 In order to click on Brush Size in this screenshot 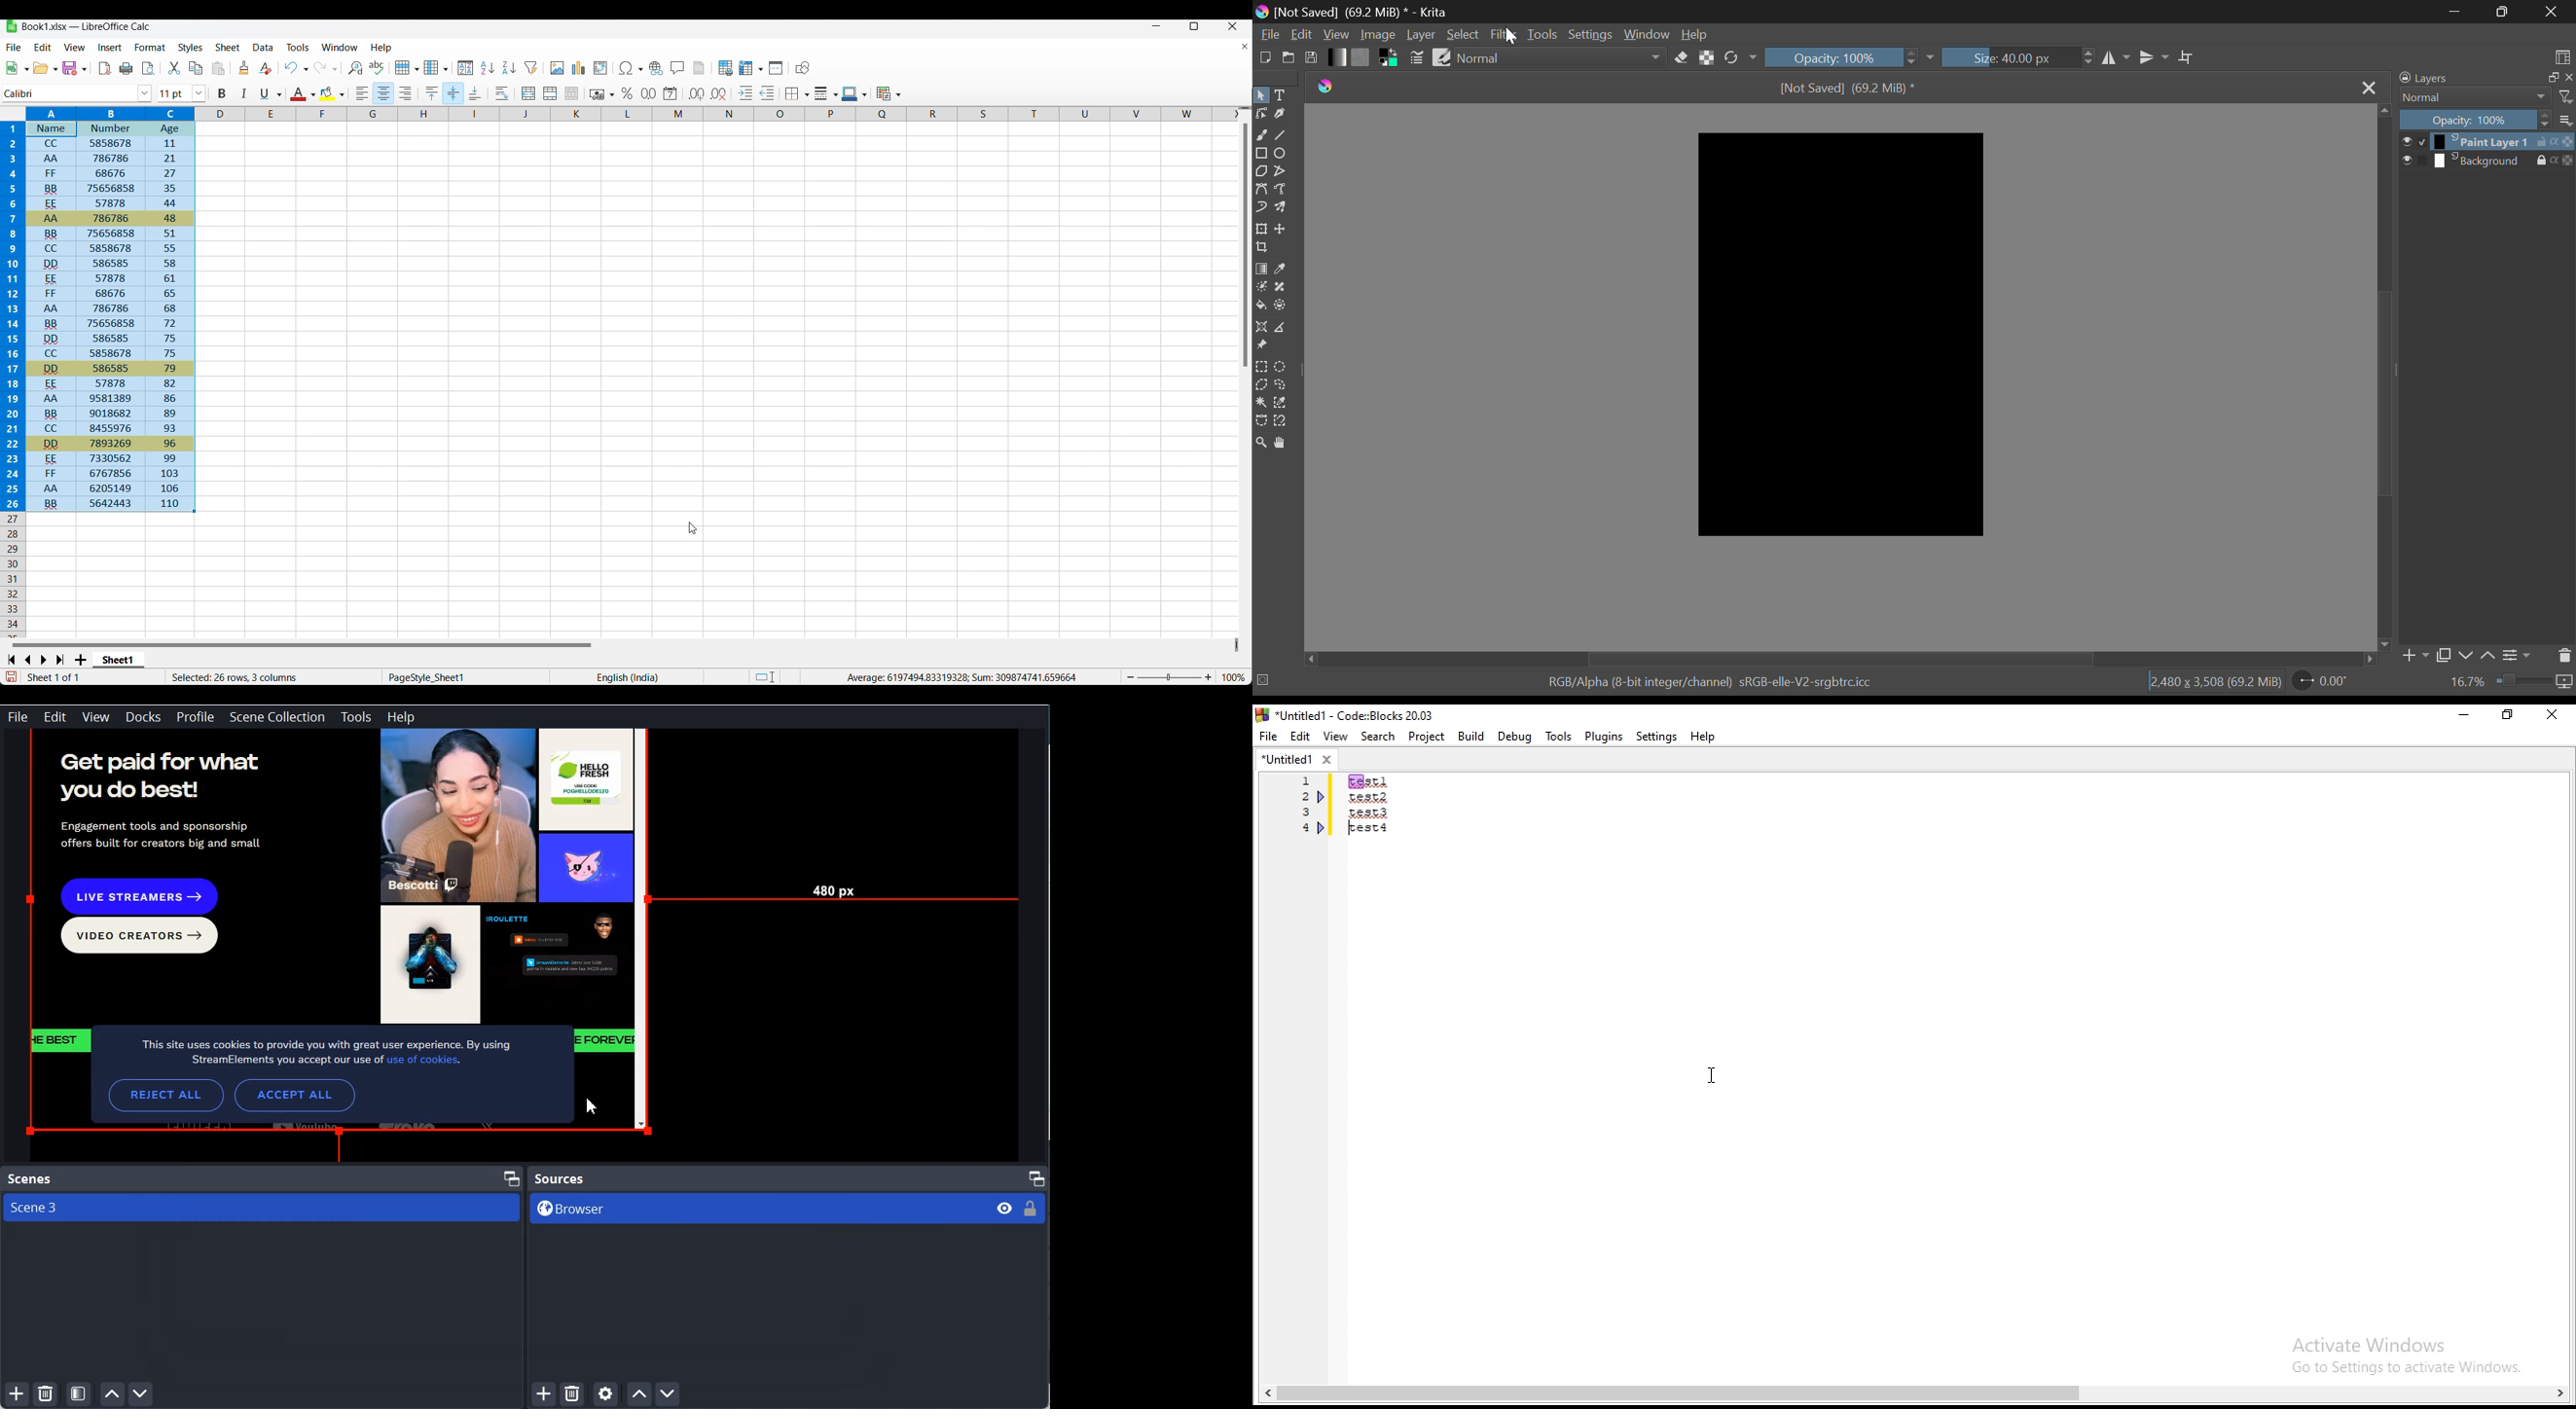, I will do `click(2018, 57)`.